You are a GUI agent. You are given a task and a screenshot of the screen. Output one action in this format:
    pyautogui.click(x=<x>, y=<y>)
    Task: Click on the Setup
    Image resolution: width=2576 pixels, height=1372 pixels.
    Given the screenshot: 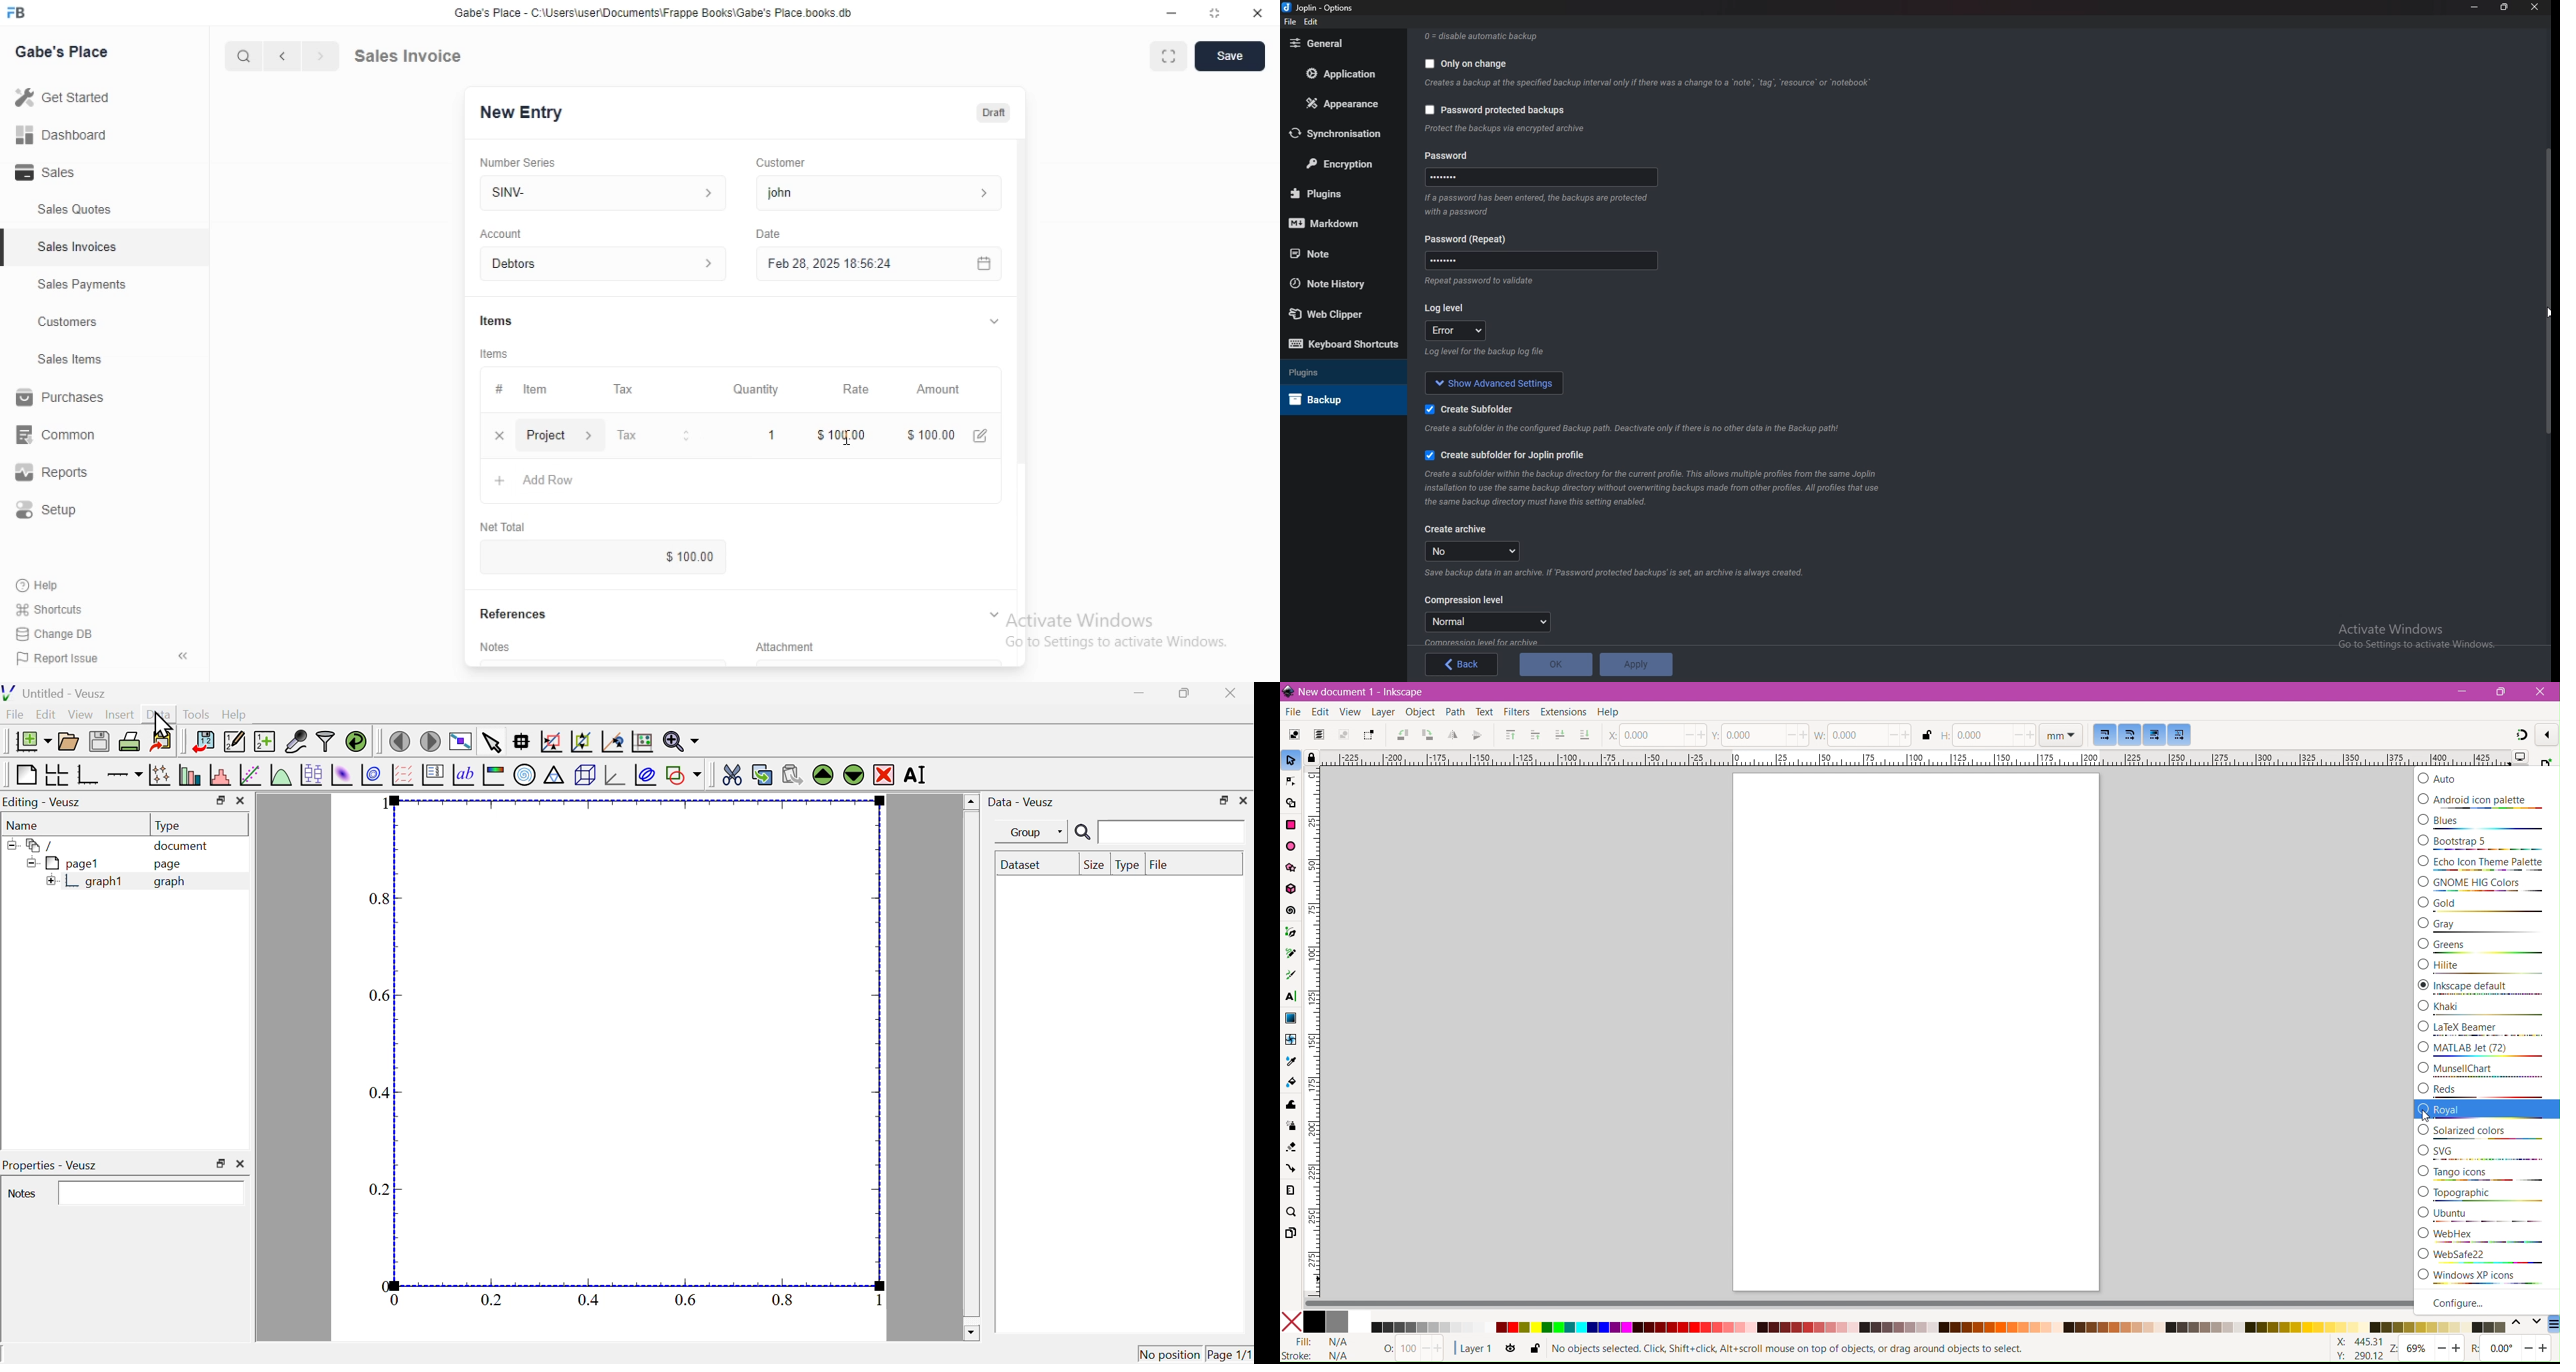 What is the action you would take?
    pyautogui.click(x=57, y=513)
    